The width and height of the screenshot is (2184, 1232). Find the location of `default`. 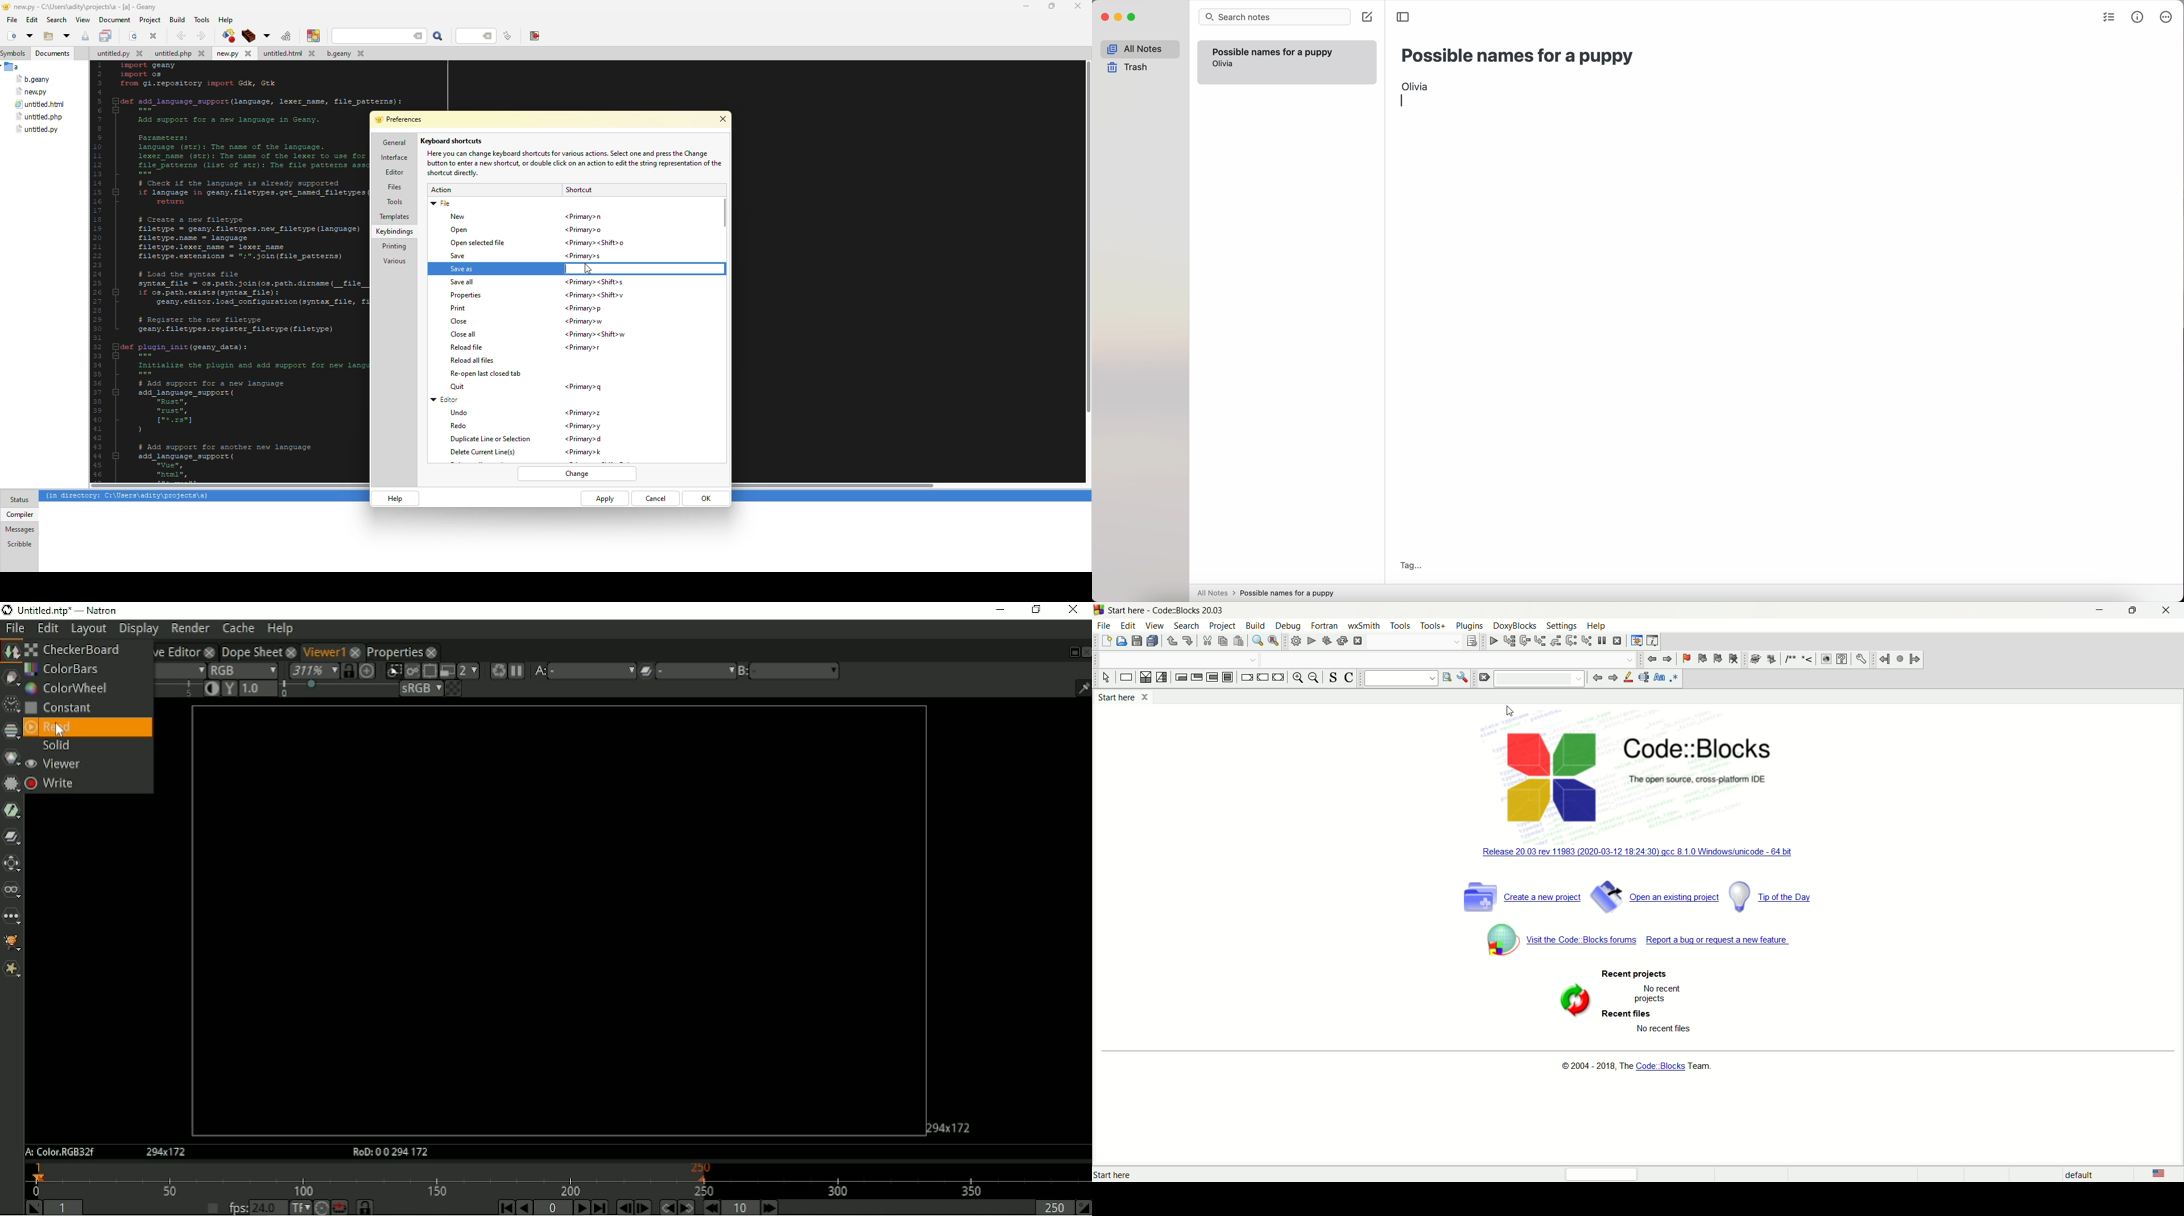

default is located at coordinates (2081, 1175).